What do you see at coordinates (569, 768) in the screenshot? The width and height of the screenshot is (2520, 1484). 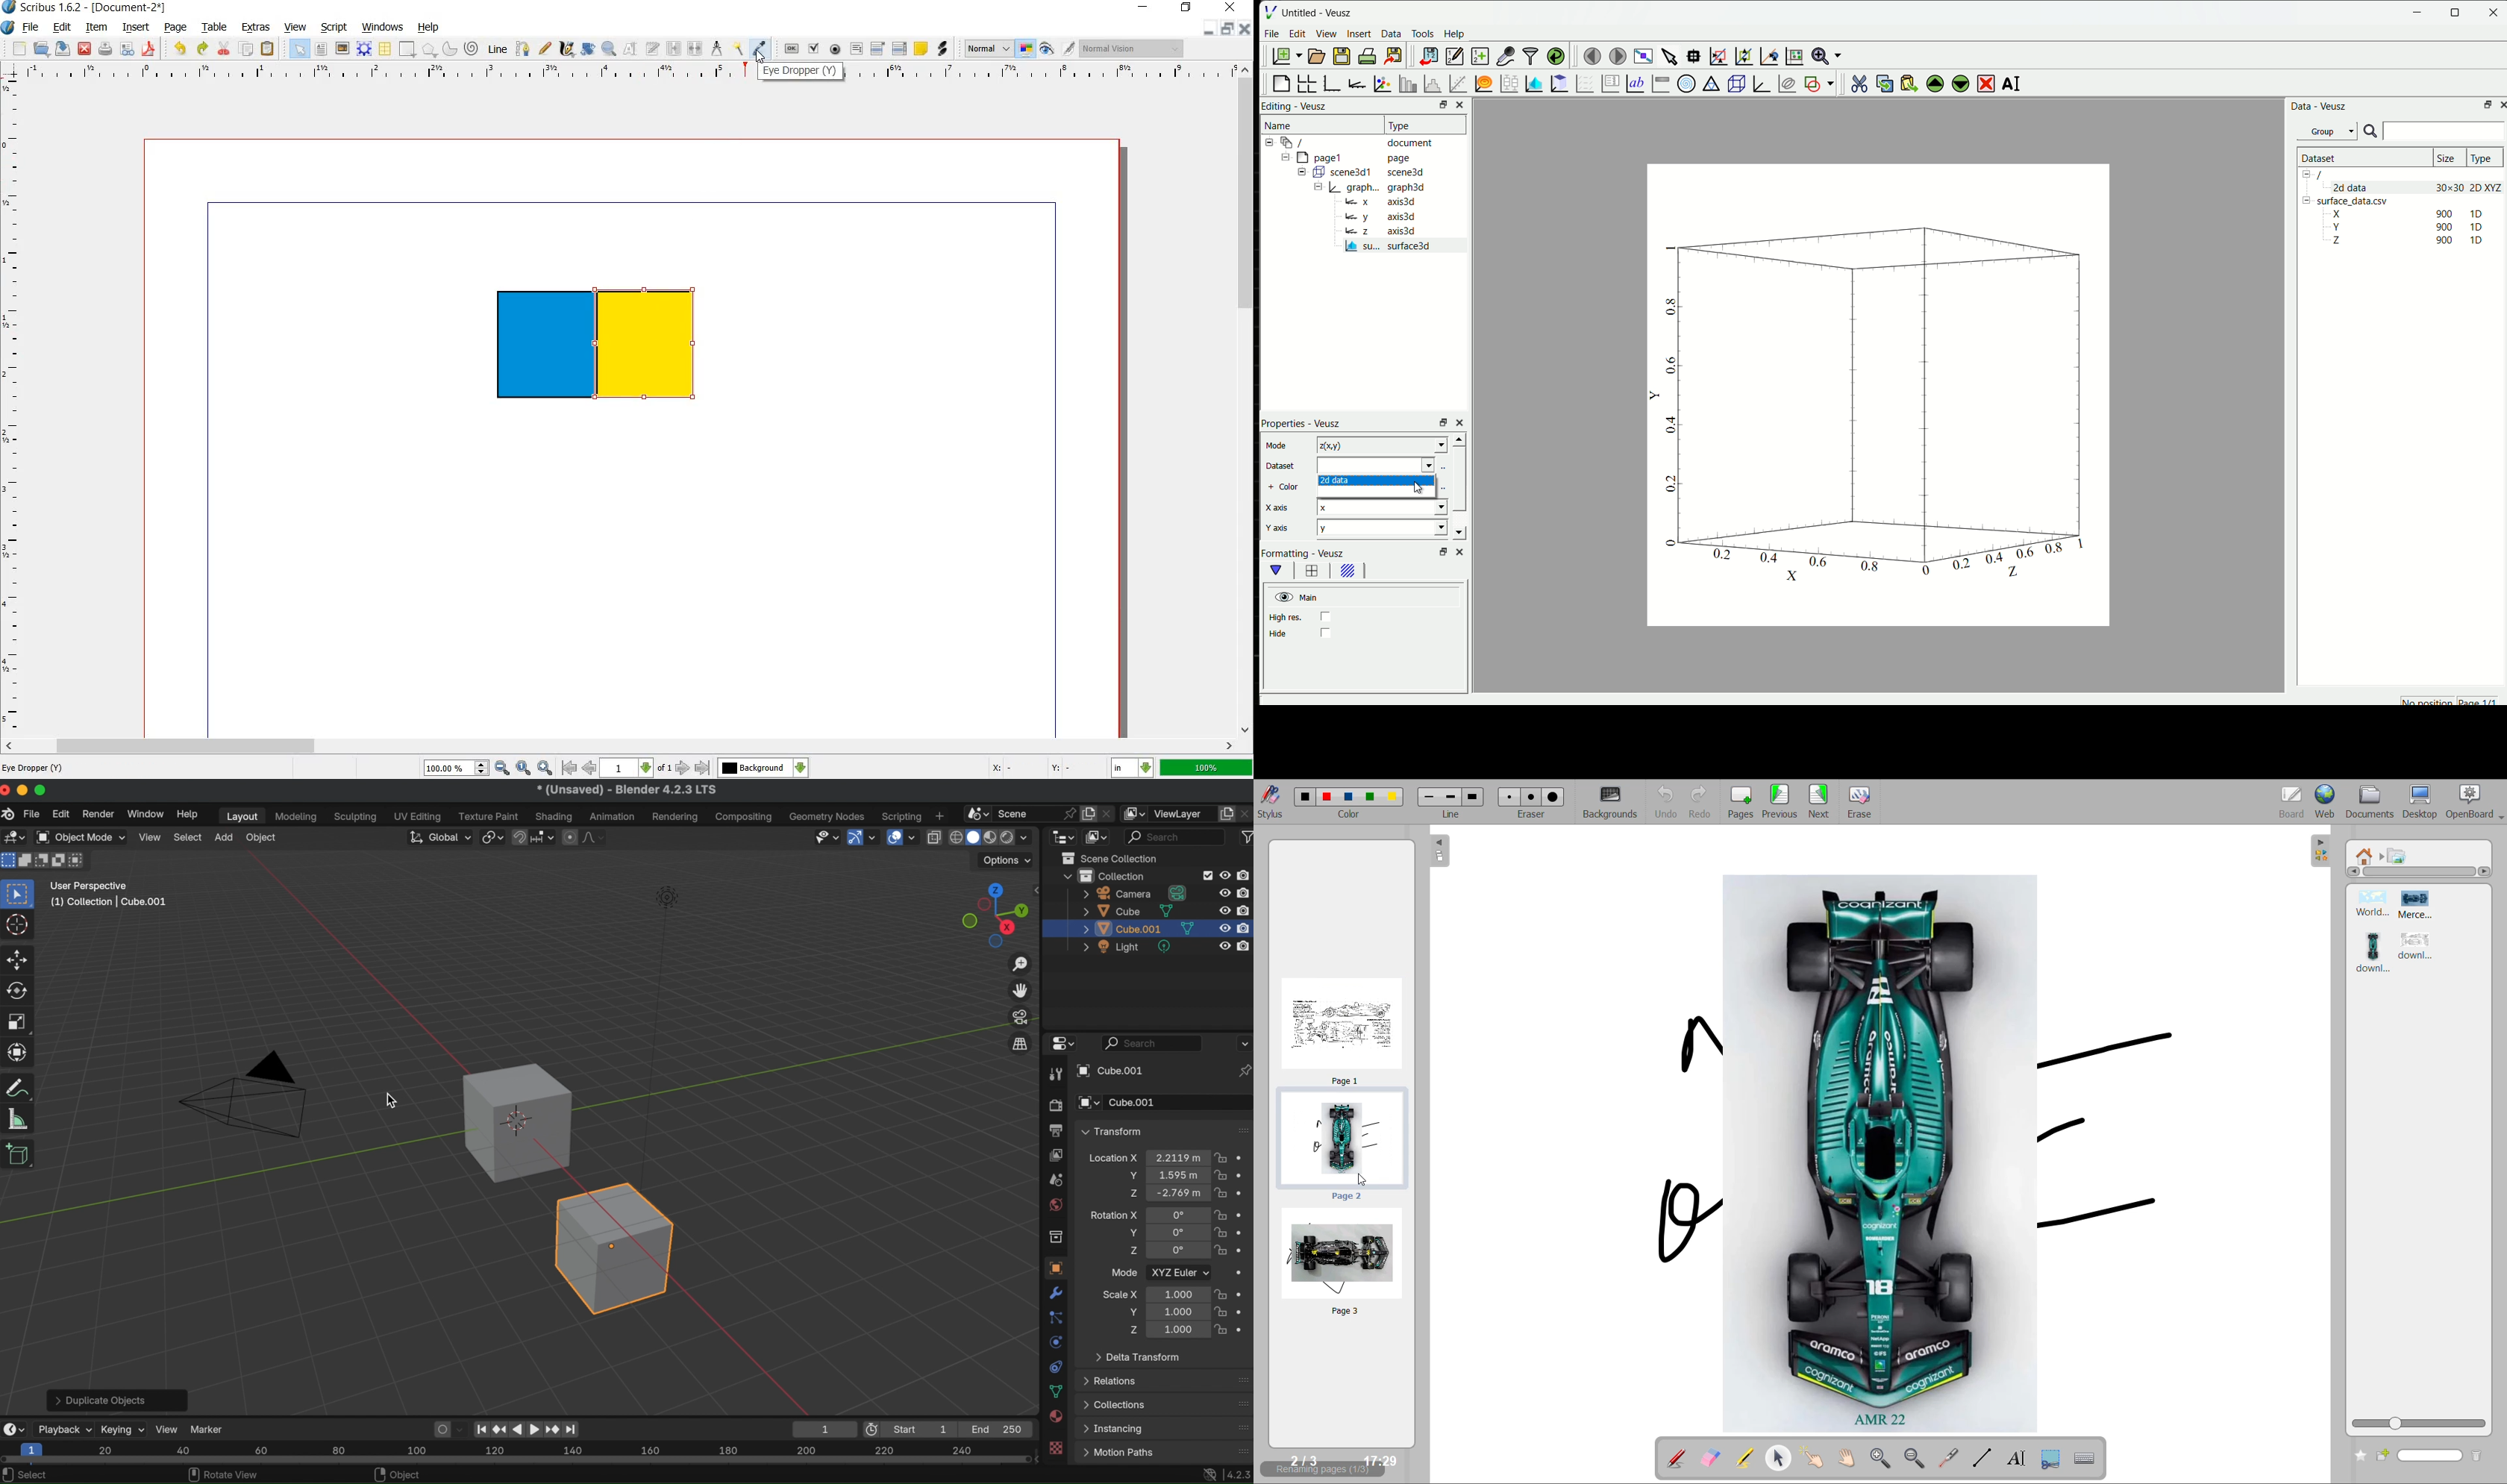 I see `go to first page` at bounding box center [569, 768].